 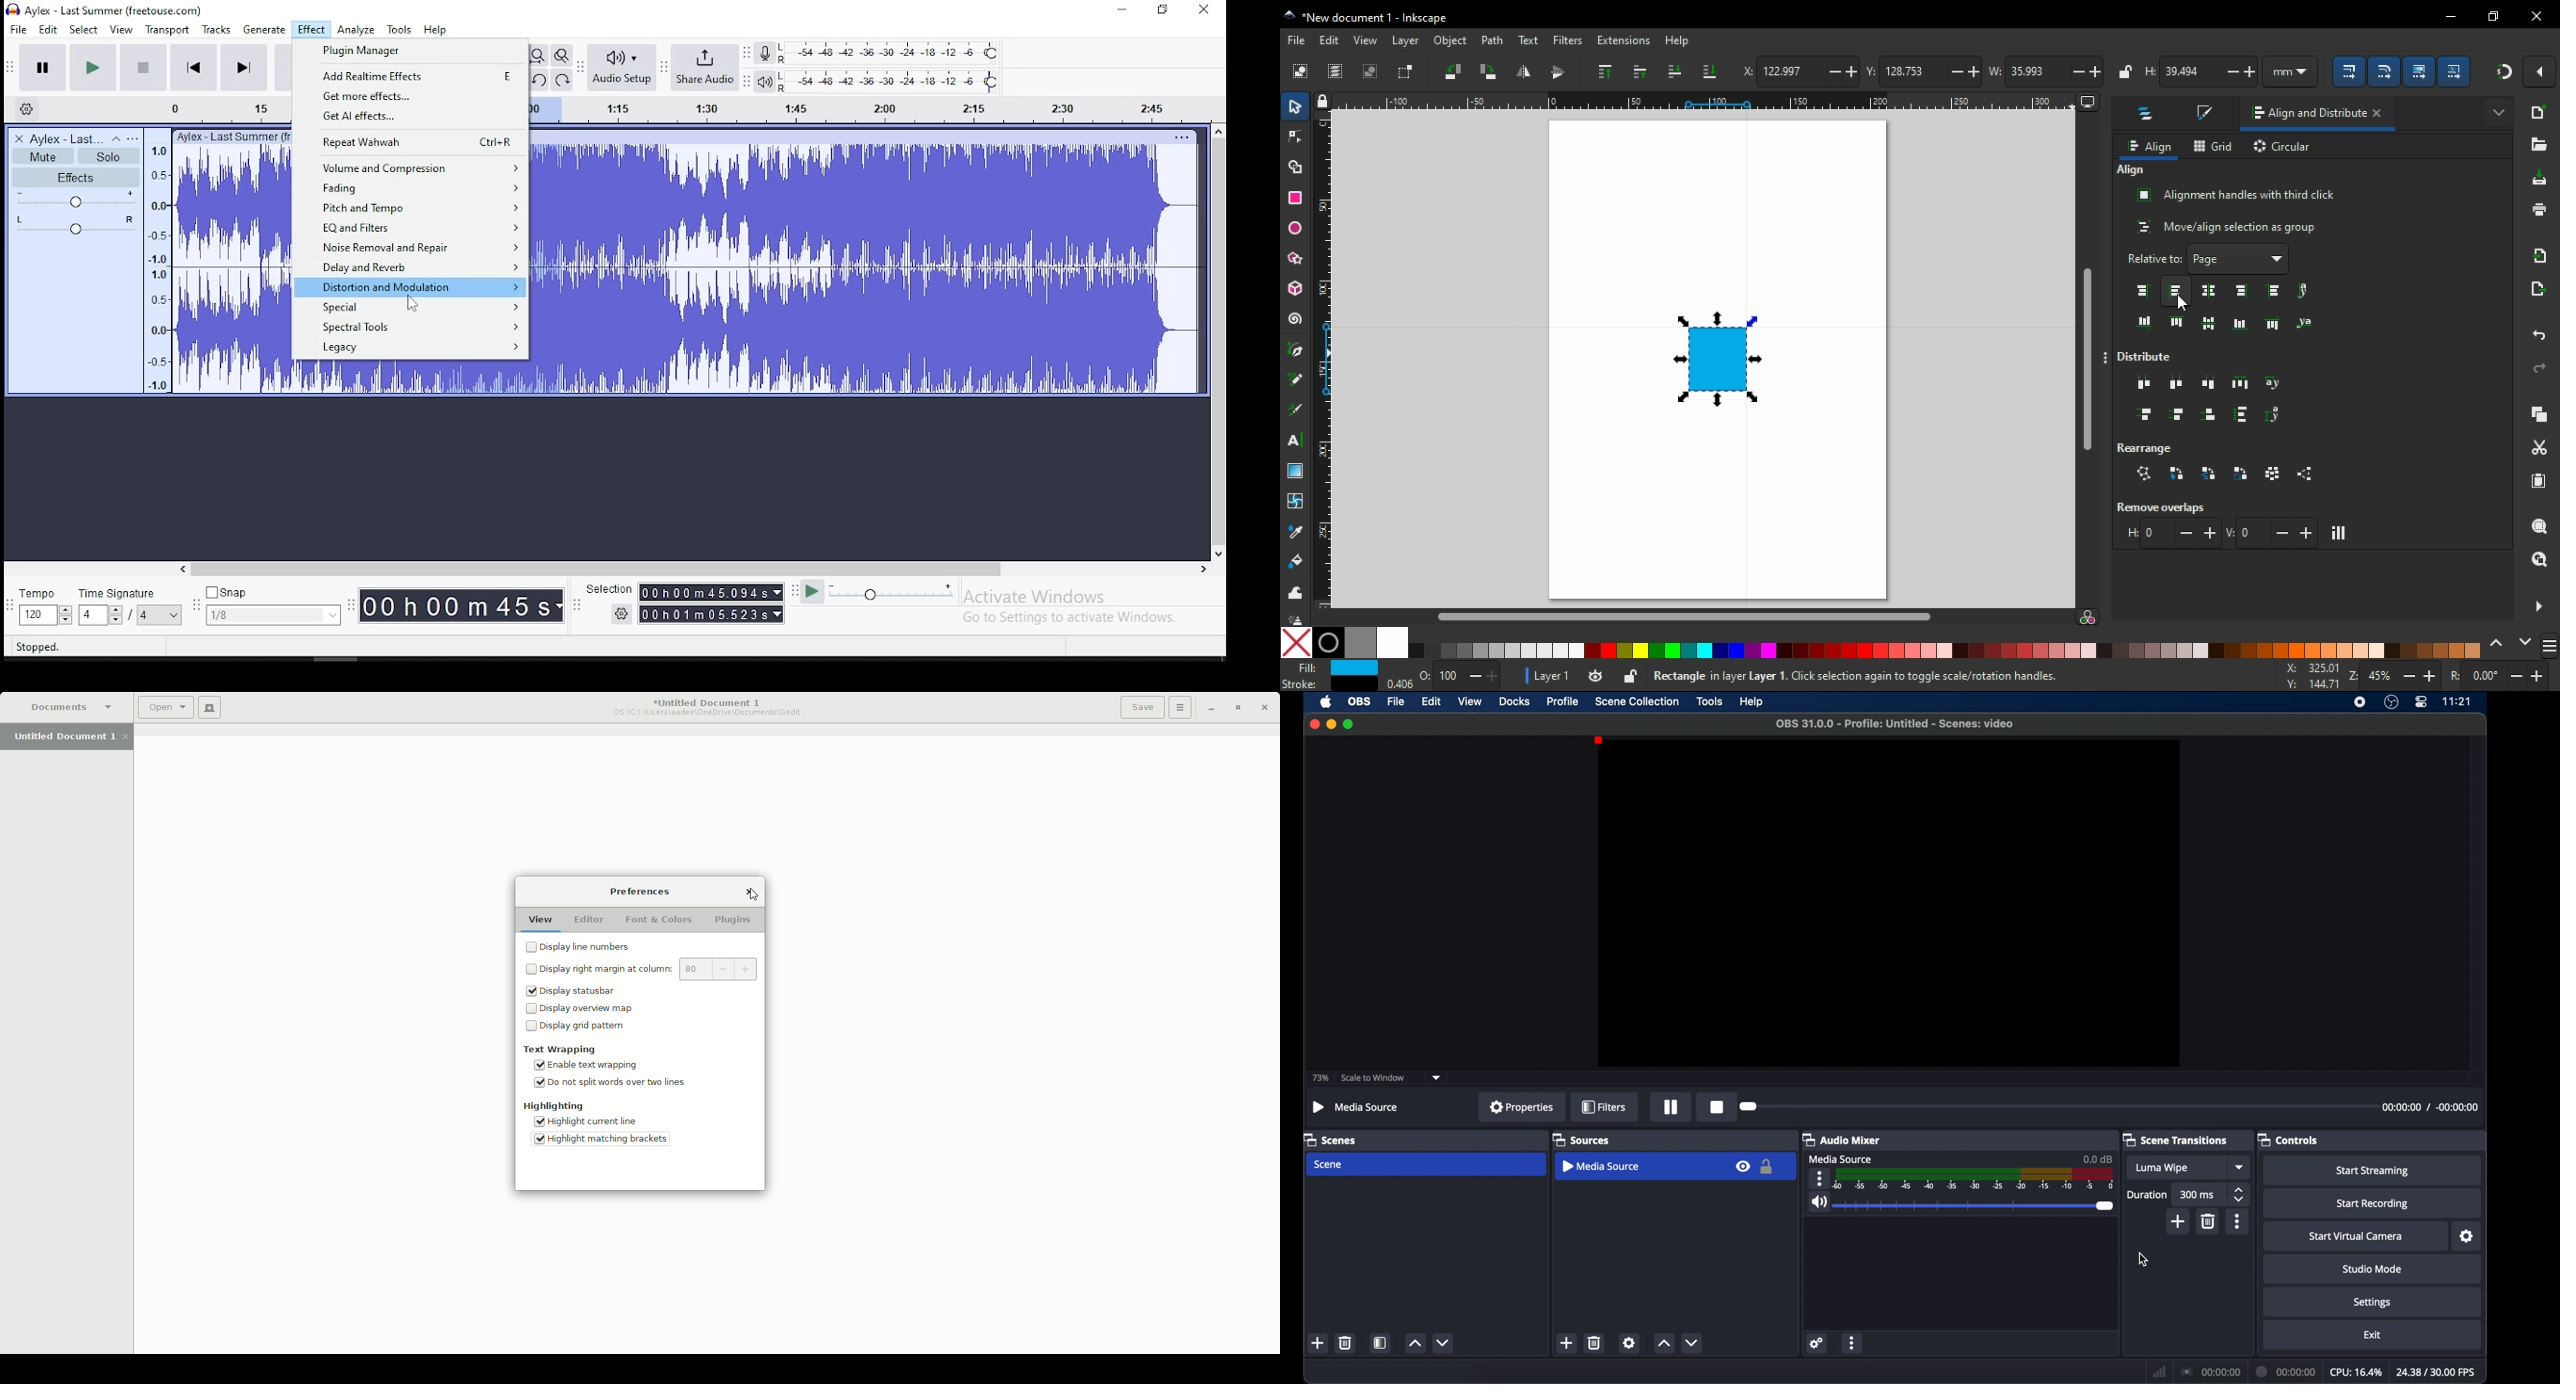 I want to click on screen recorder icon, so click(x=2360, y=702).